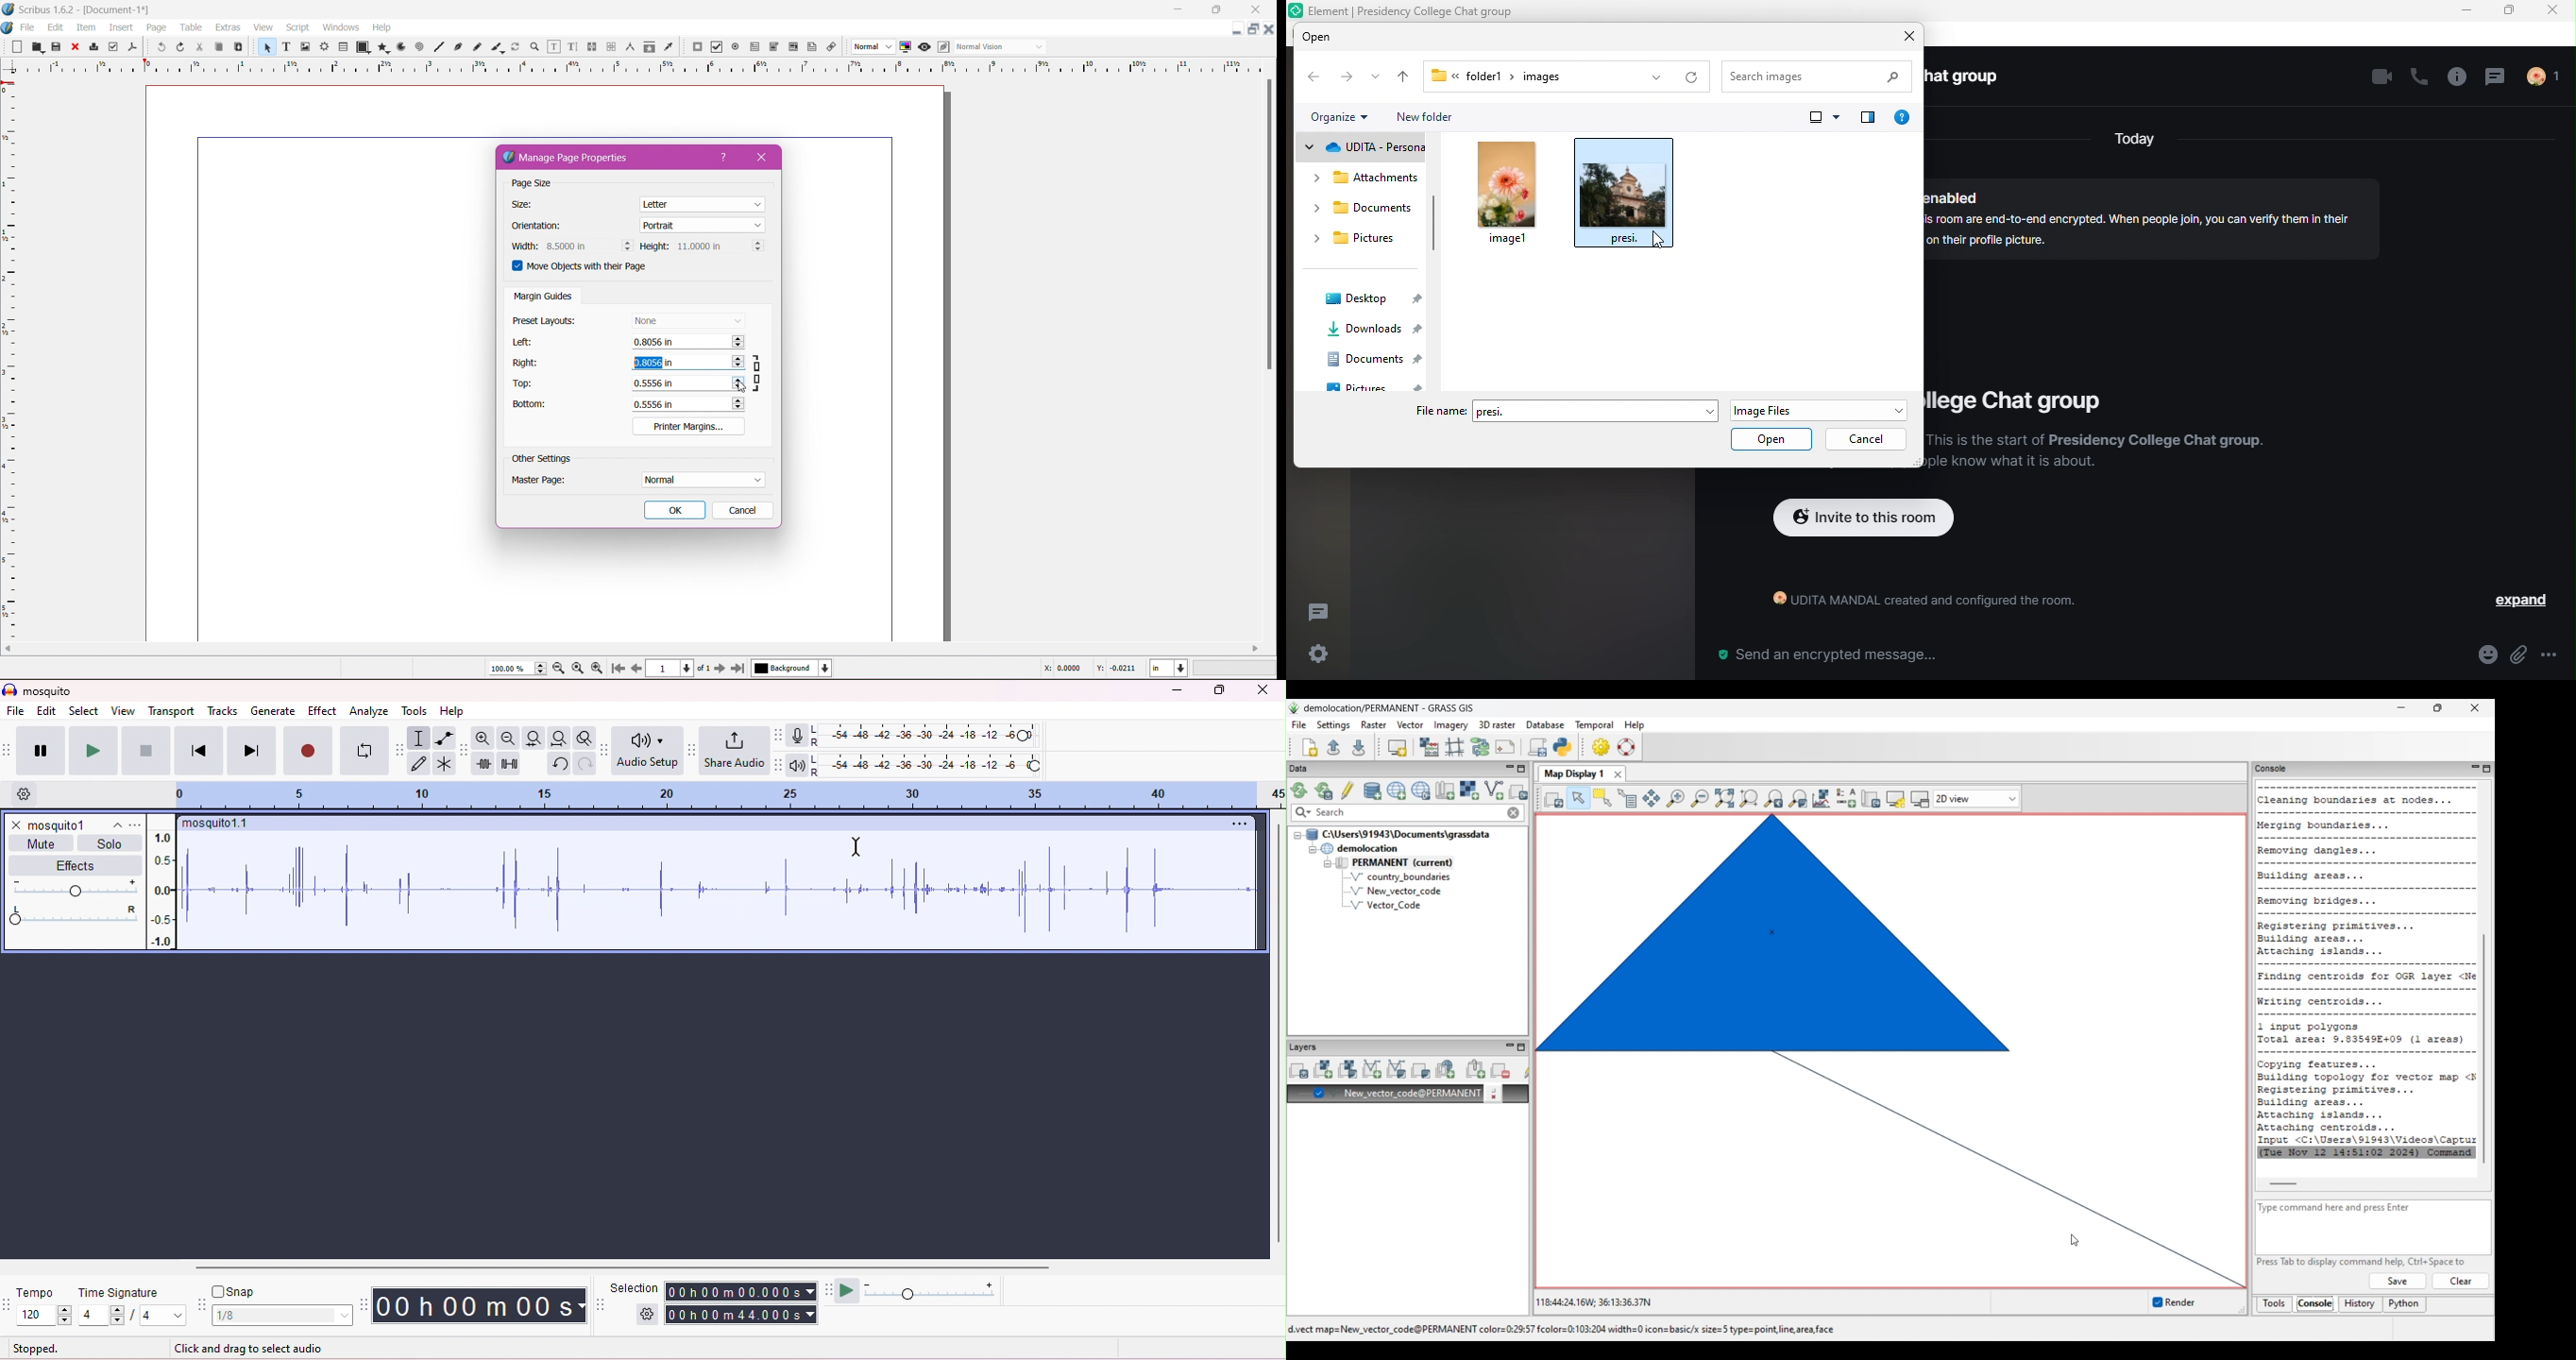 This screenshot has width=2576, height=1372. I want to click on Calligraphic Line, so click(496, 47).